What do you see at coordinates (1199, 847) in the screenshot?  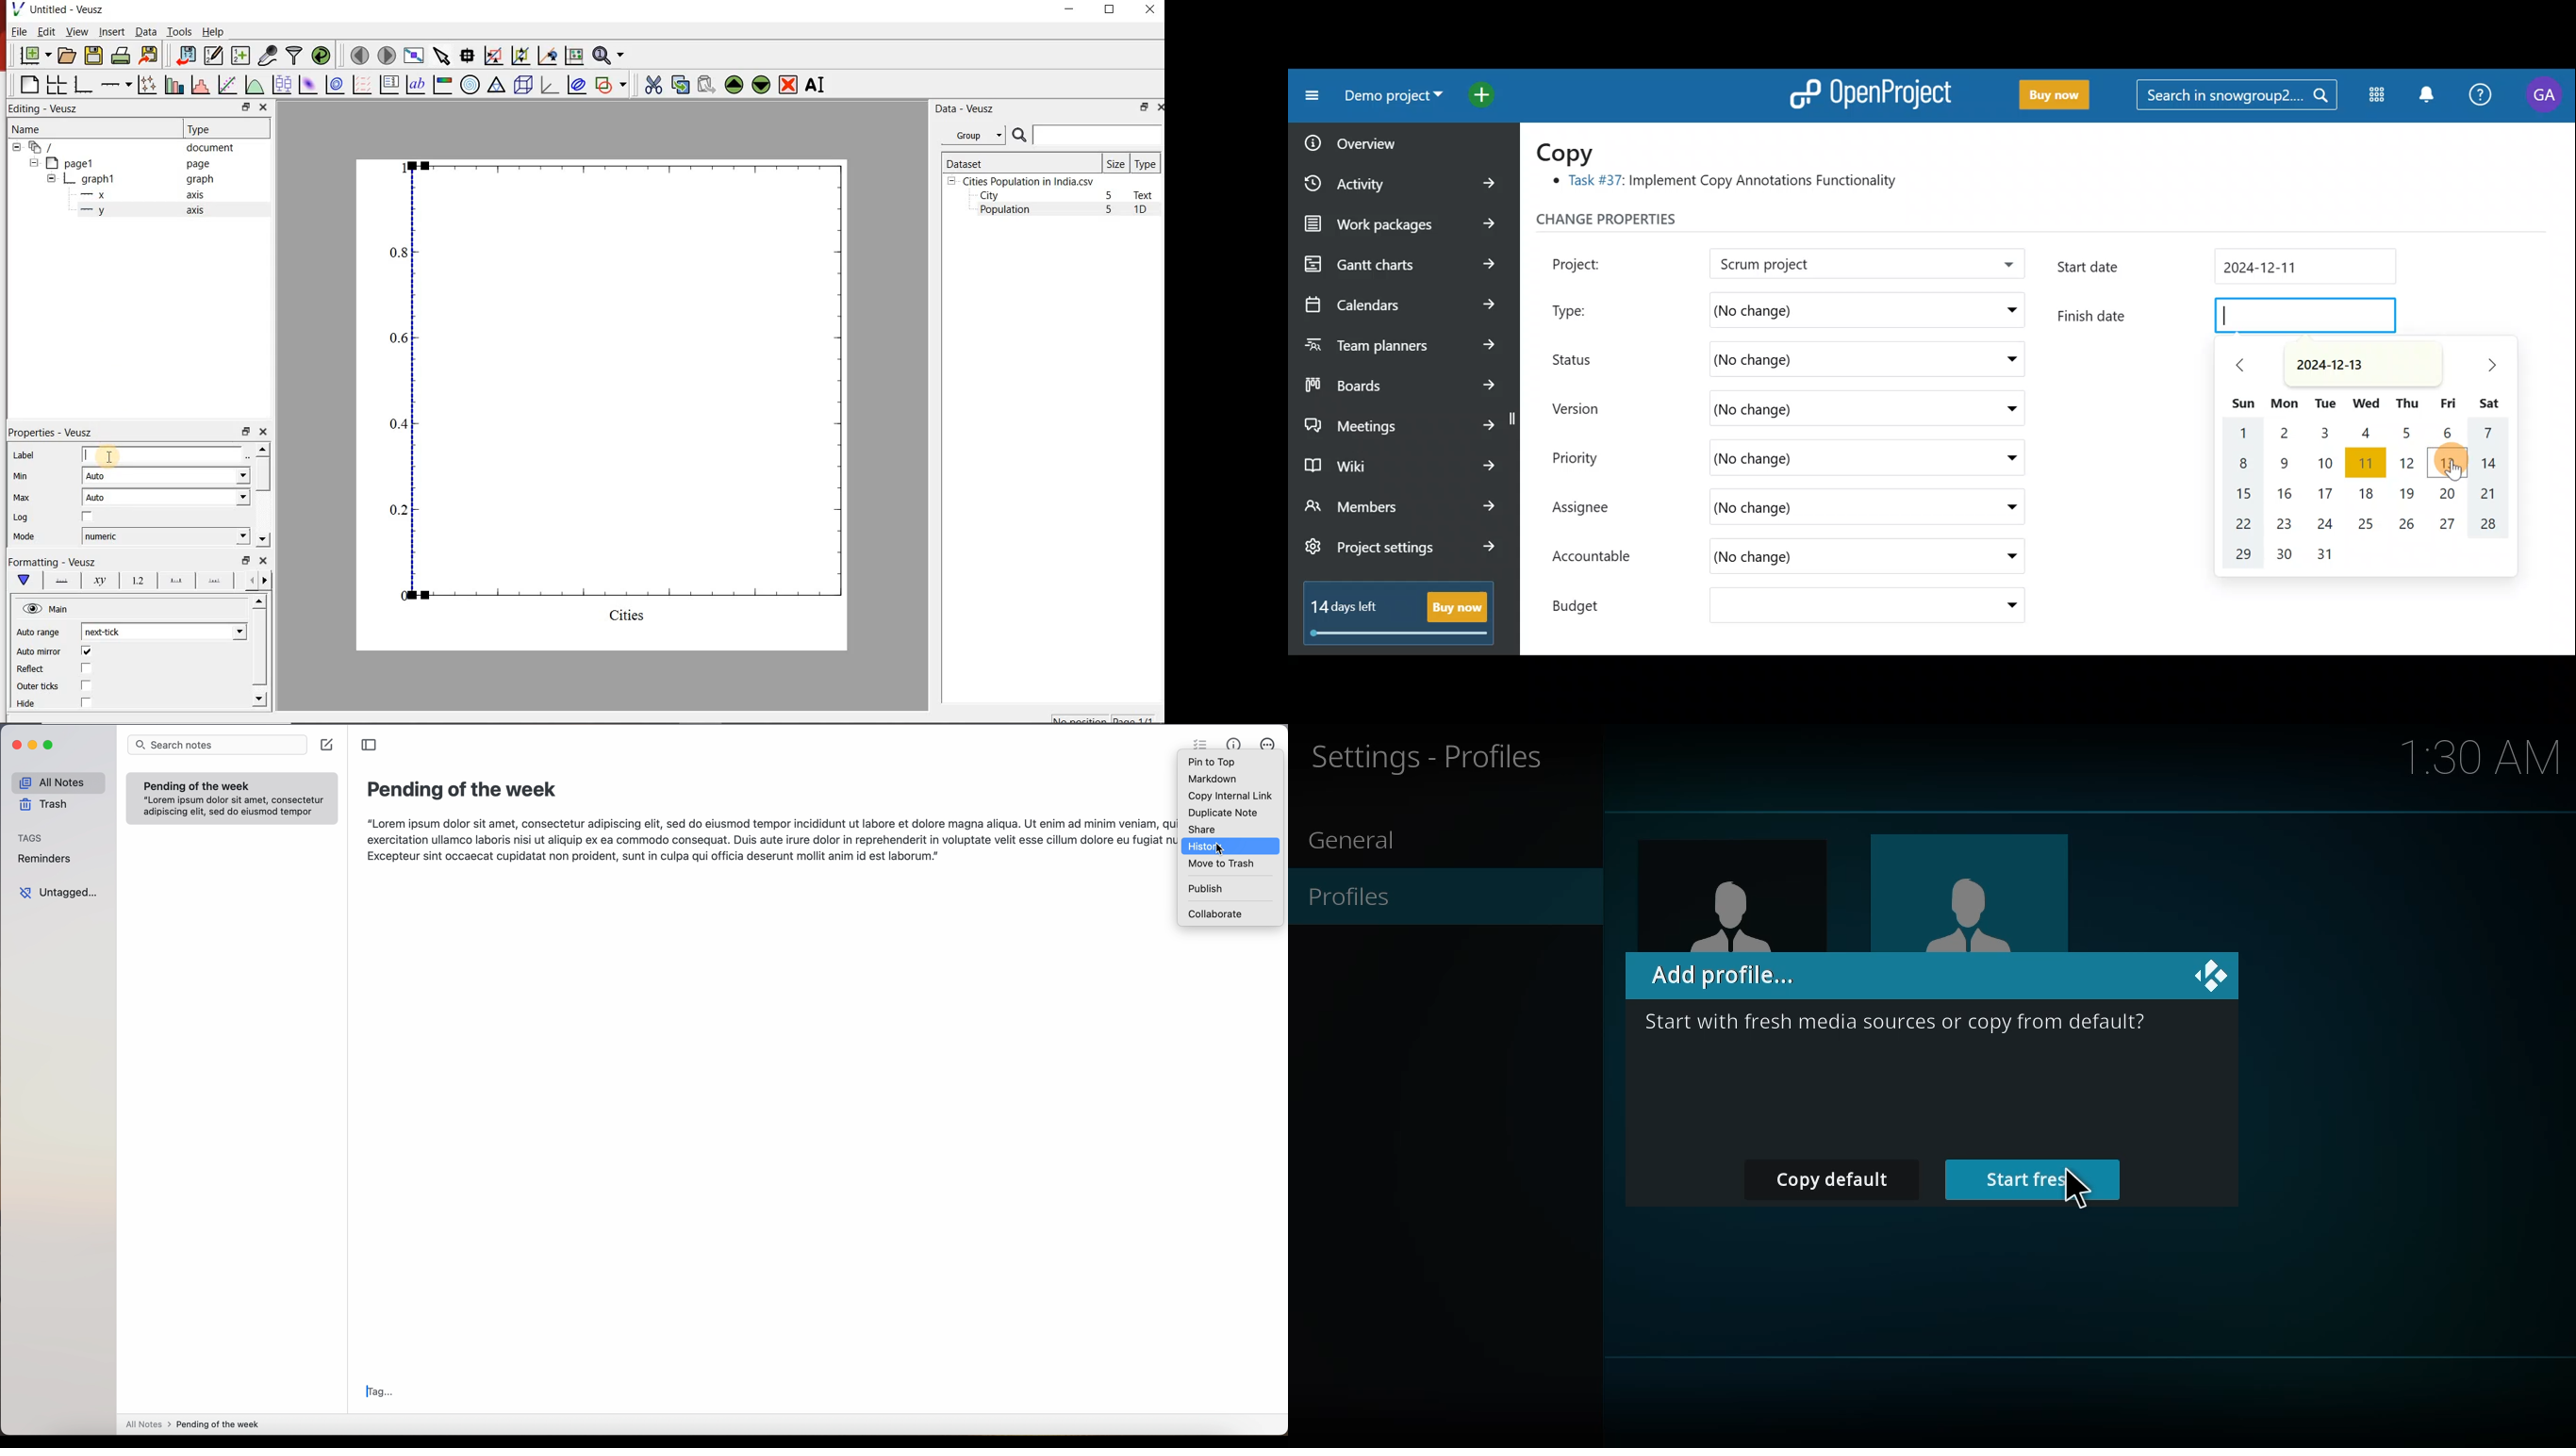 I see `history` at bounding box center [1199, 847].